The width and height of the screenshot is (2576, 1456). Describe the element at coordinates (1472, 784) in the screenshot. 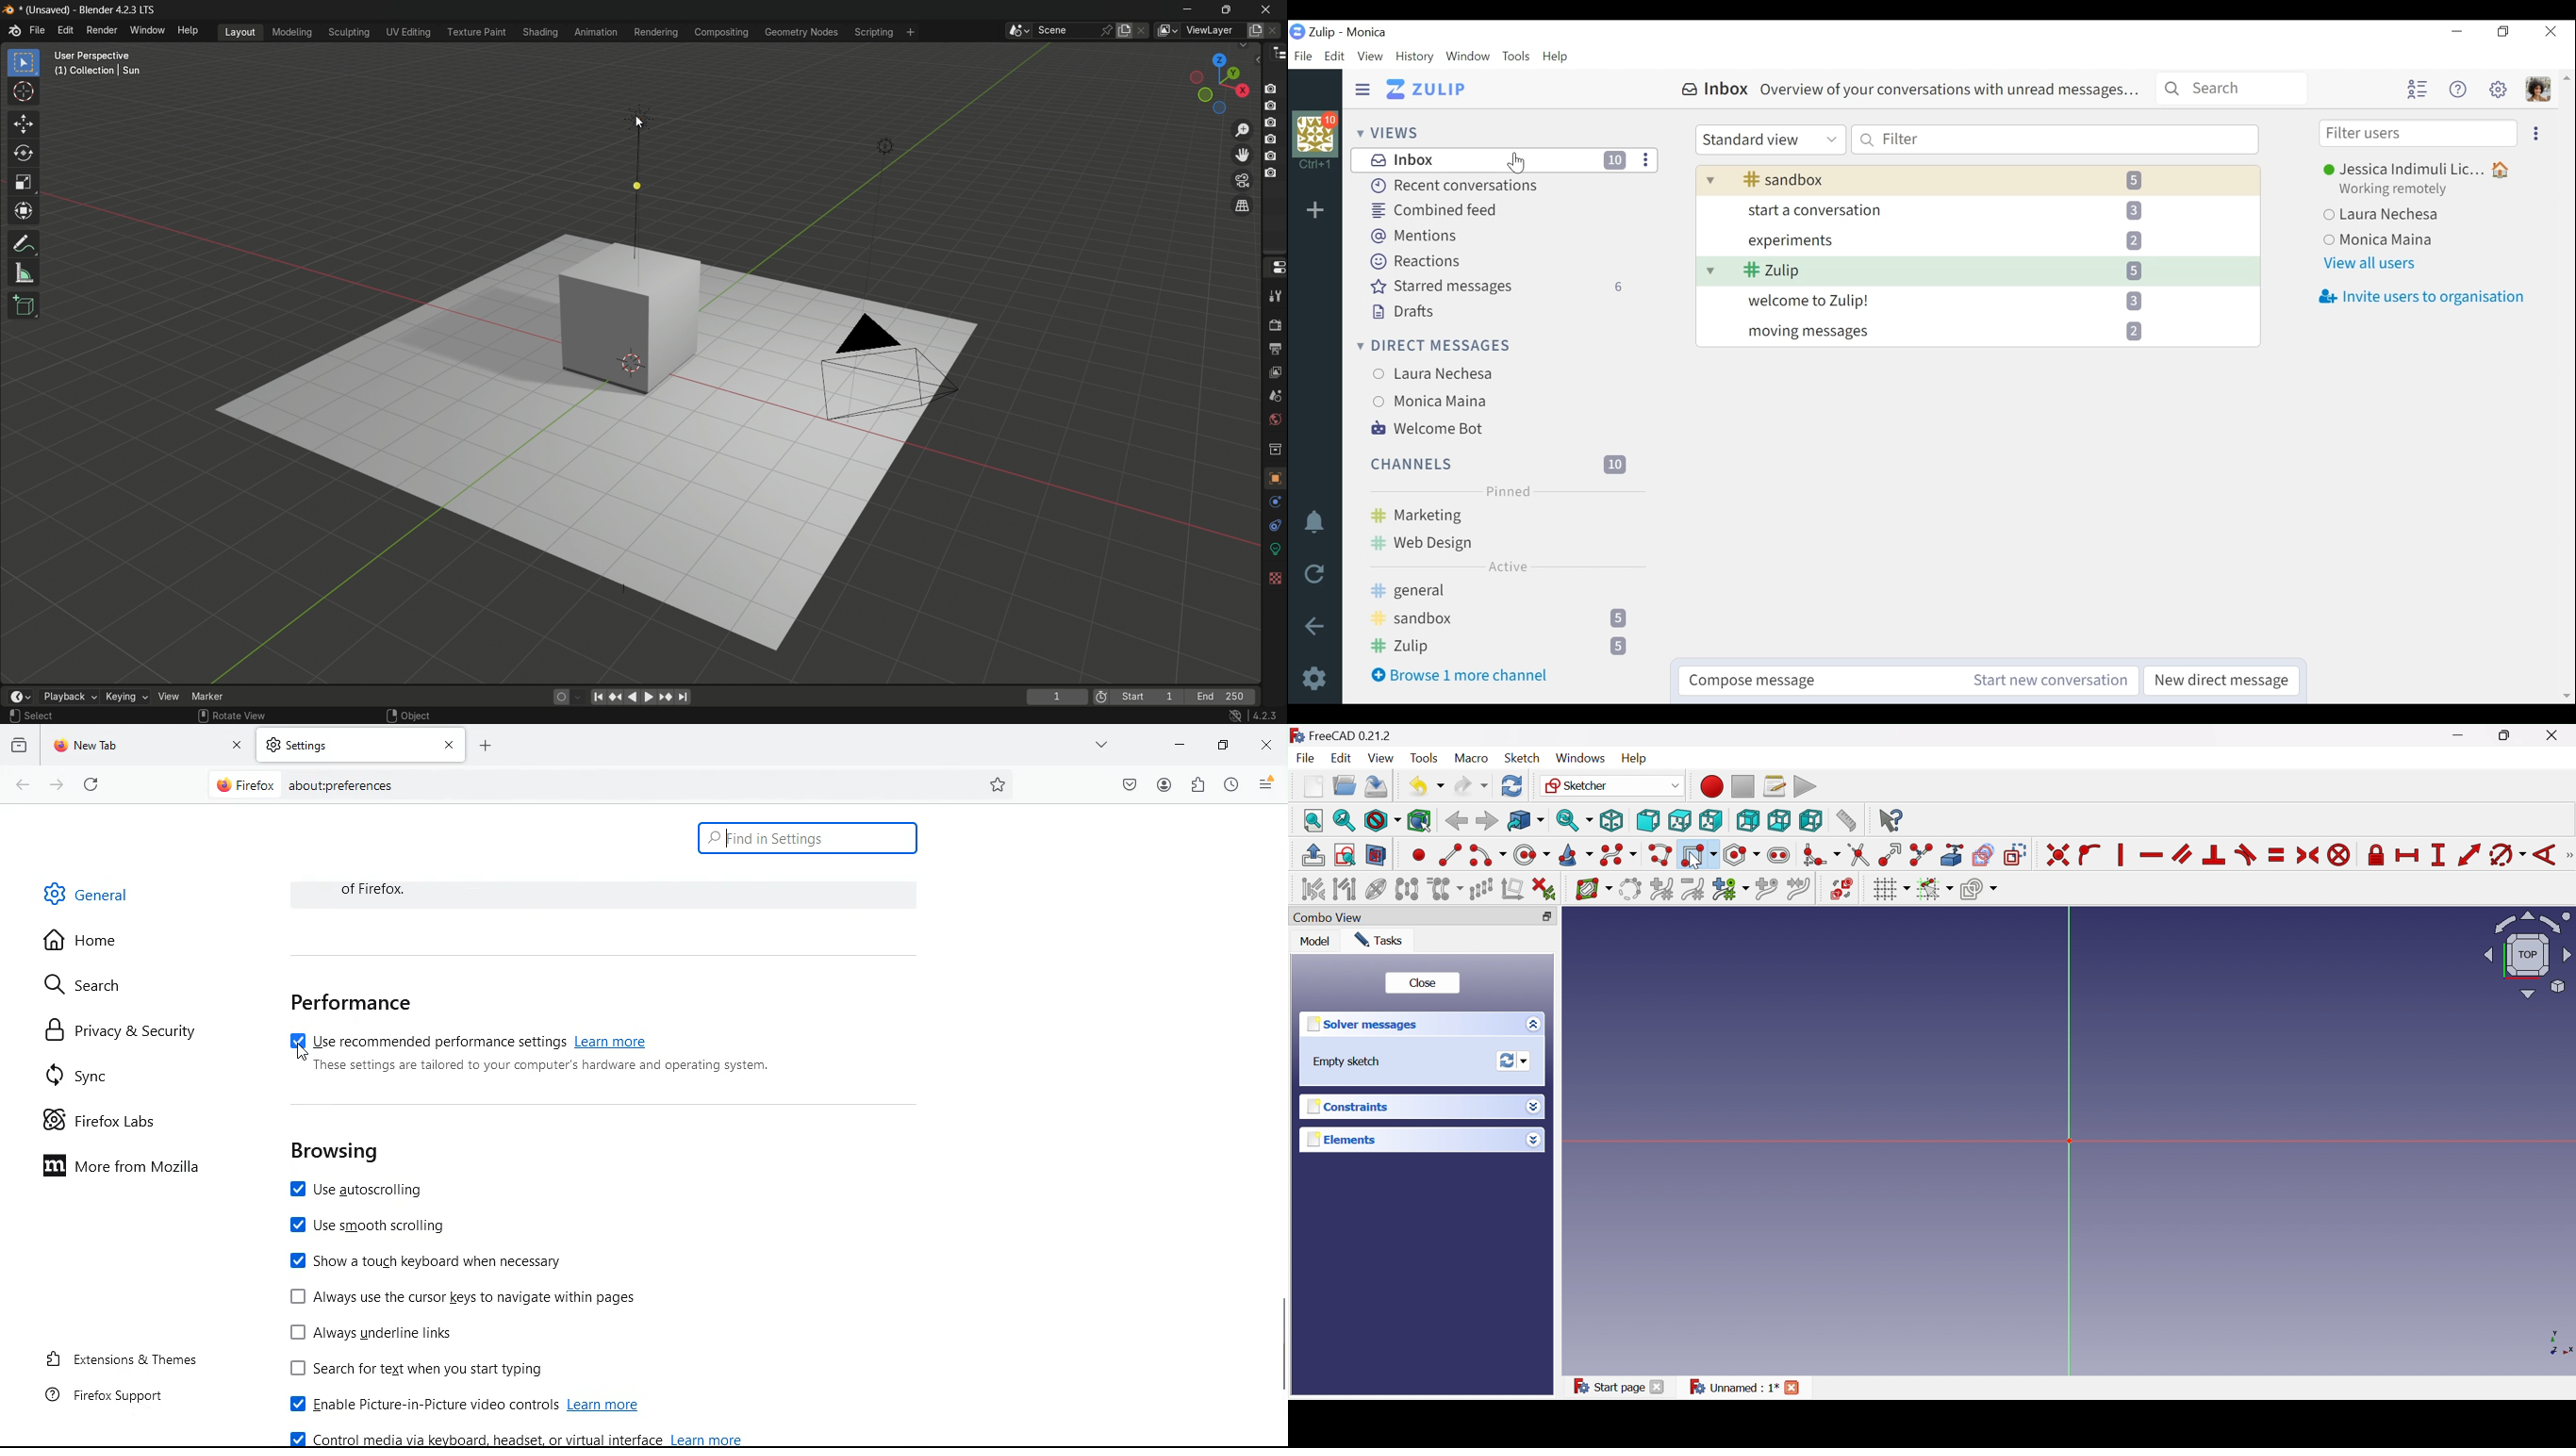

I see `Redo` at that location.